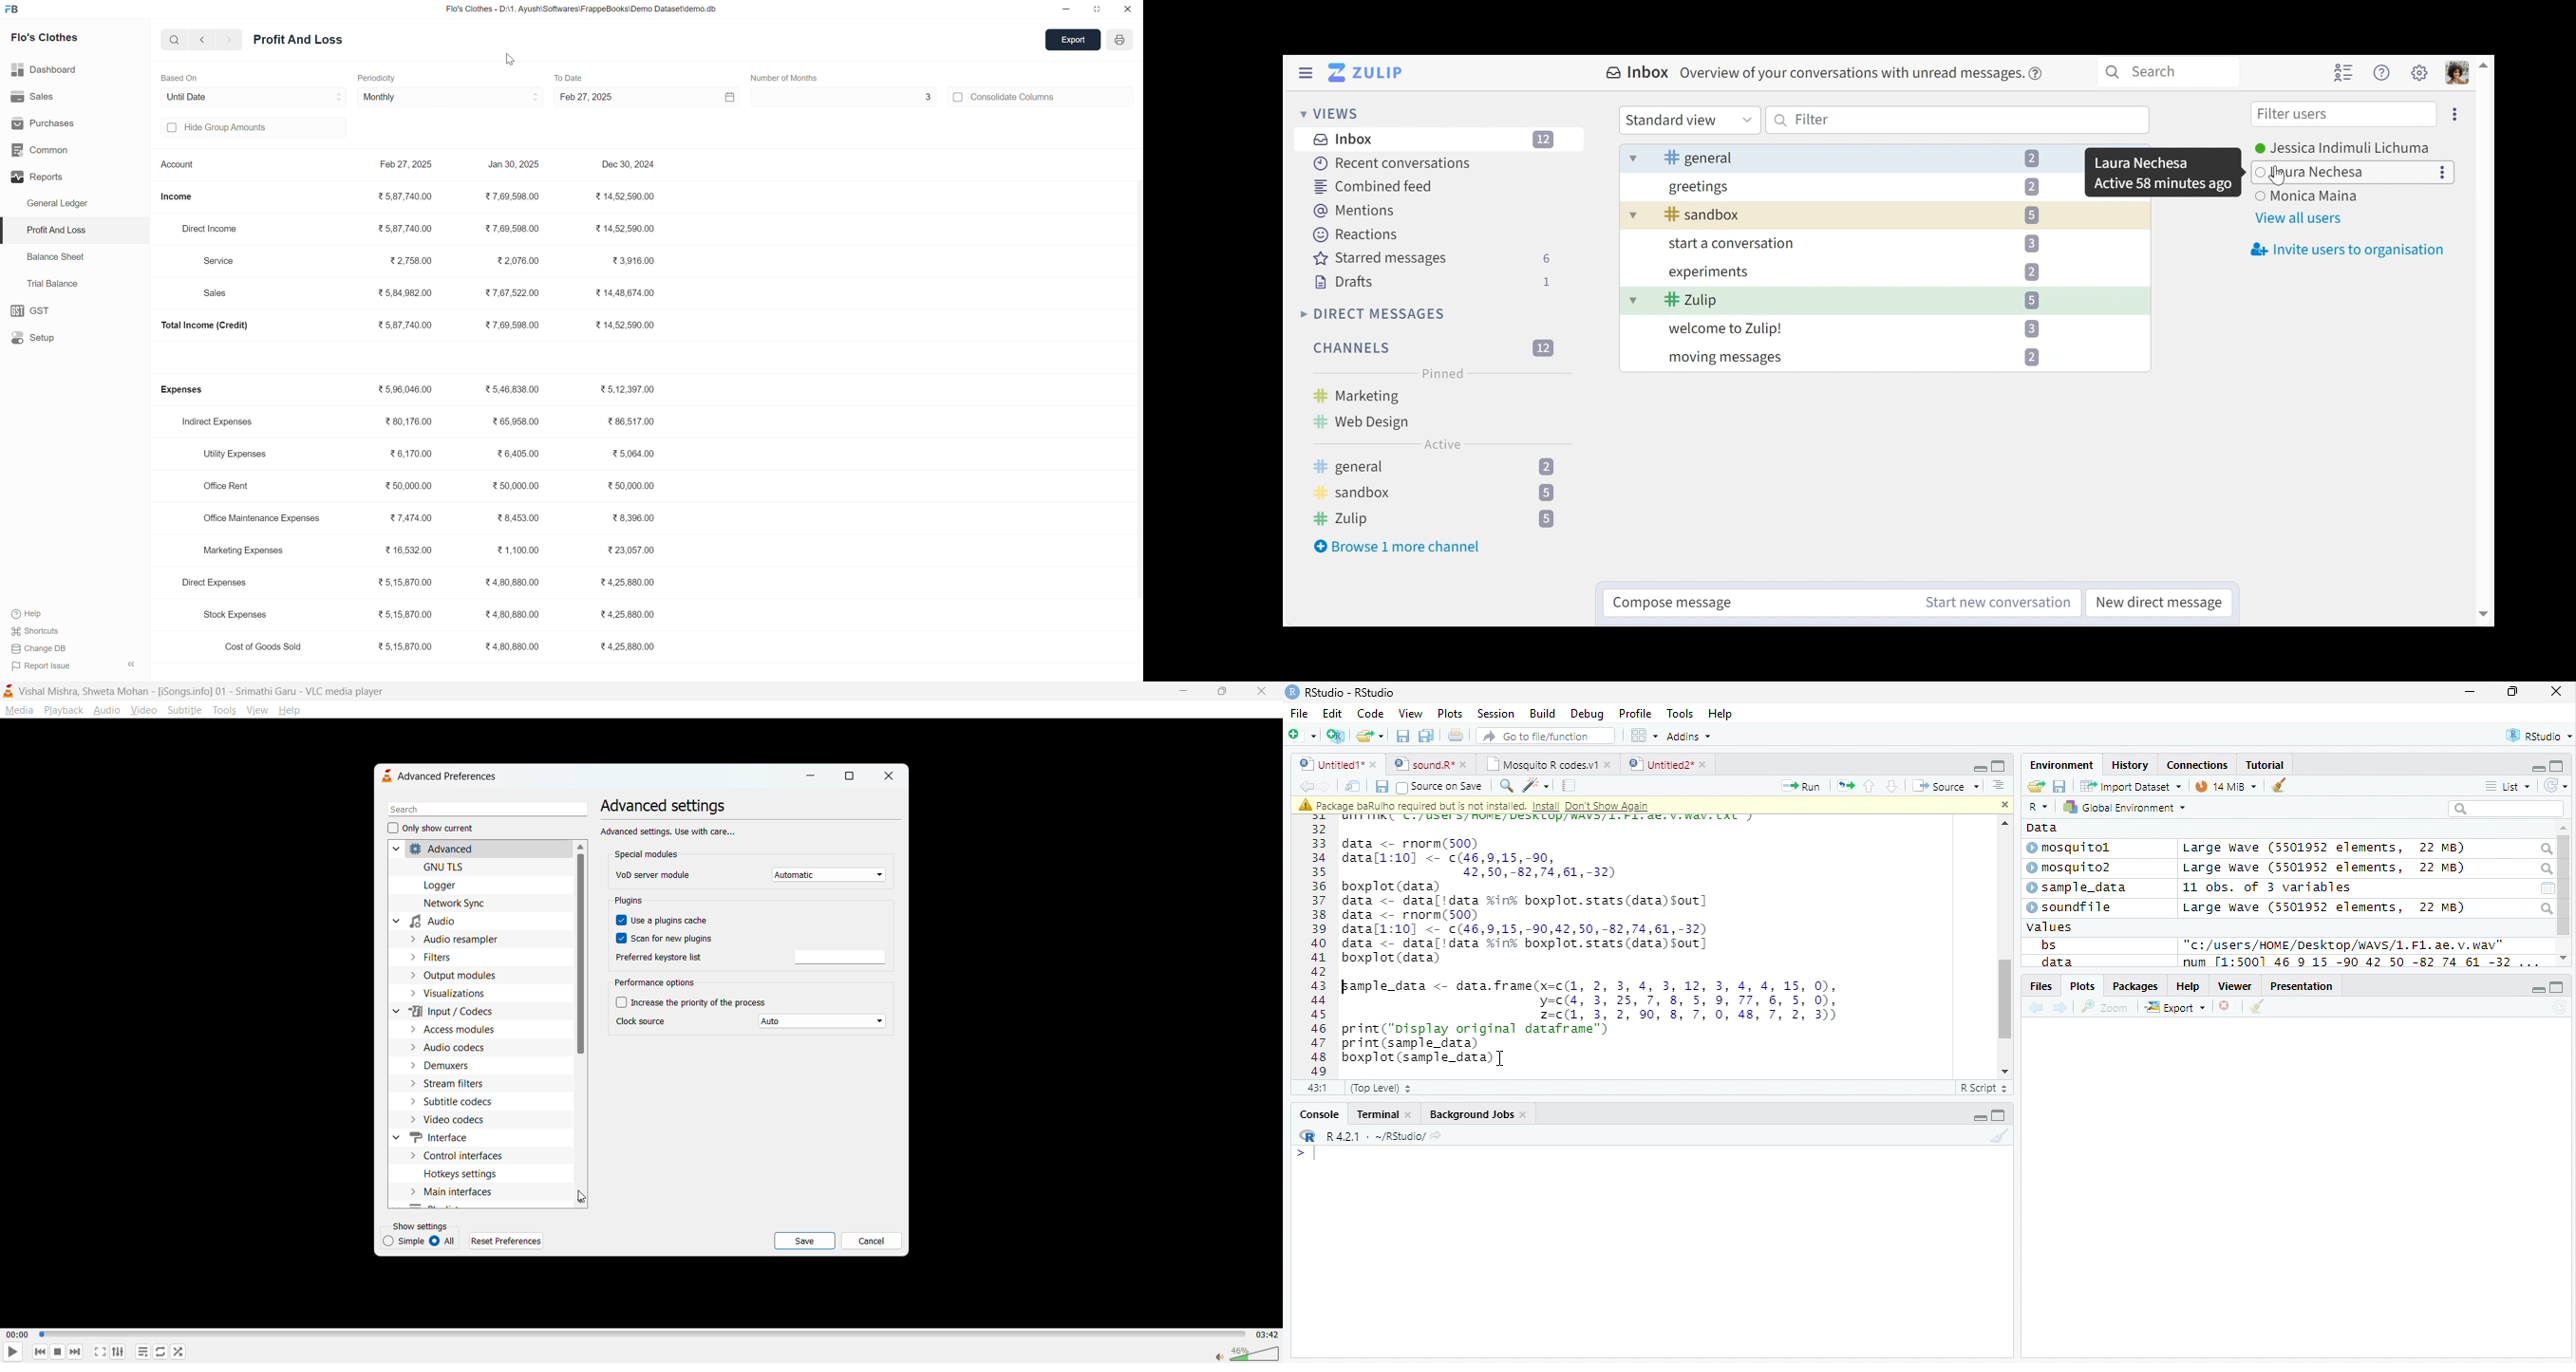 The image size is (2576, 1372). Describe the element at coordinates (2302, 985) in the screenshot. I see `Presentation` at that location.